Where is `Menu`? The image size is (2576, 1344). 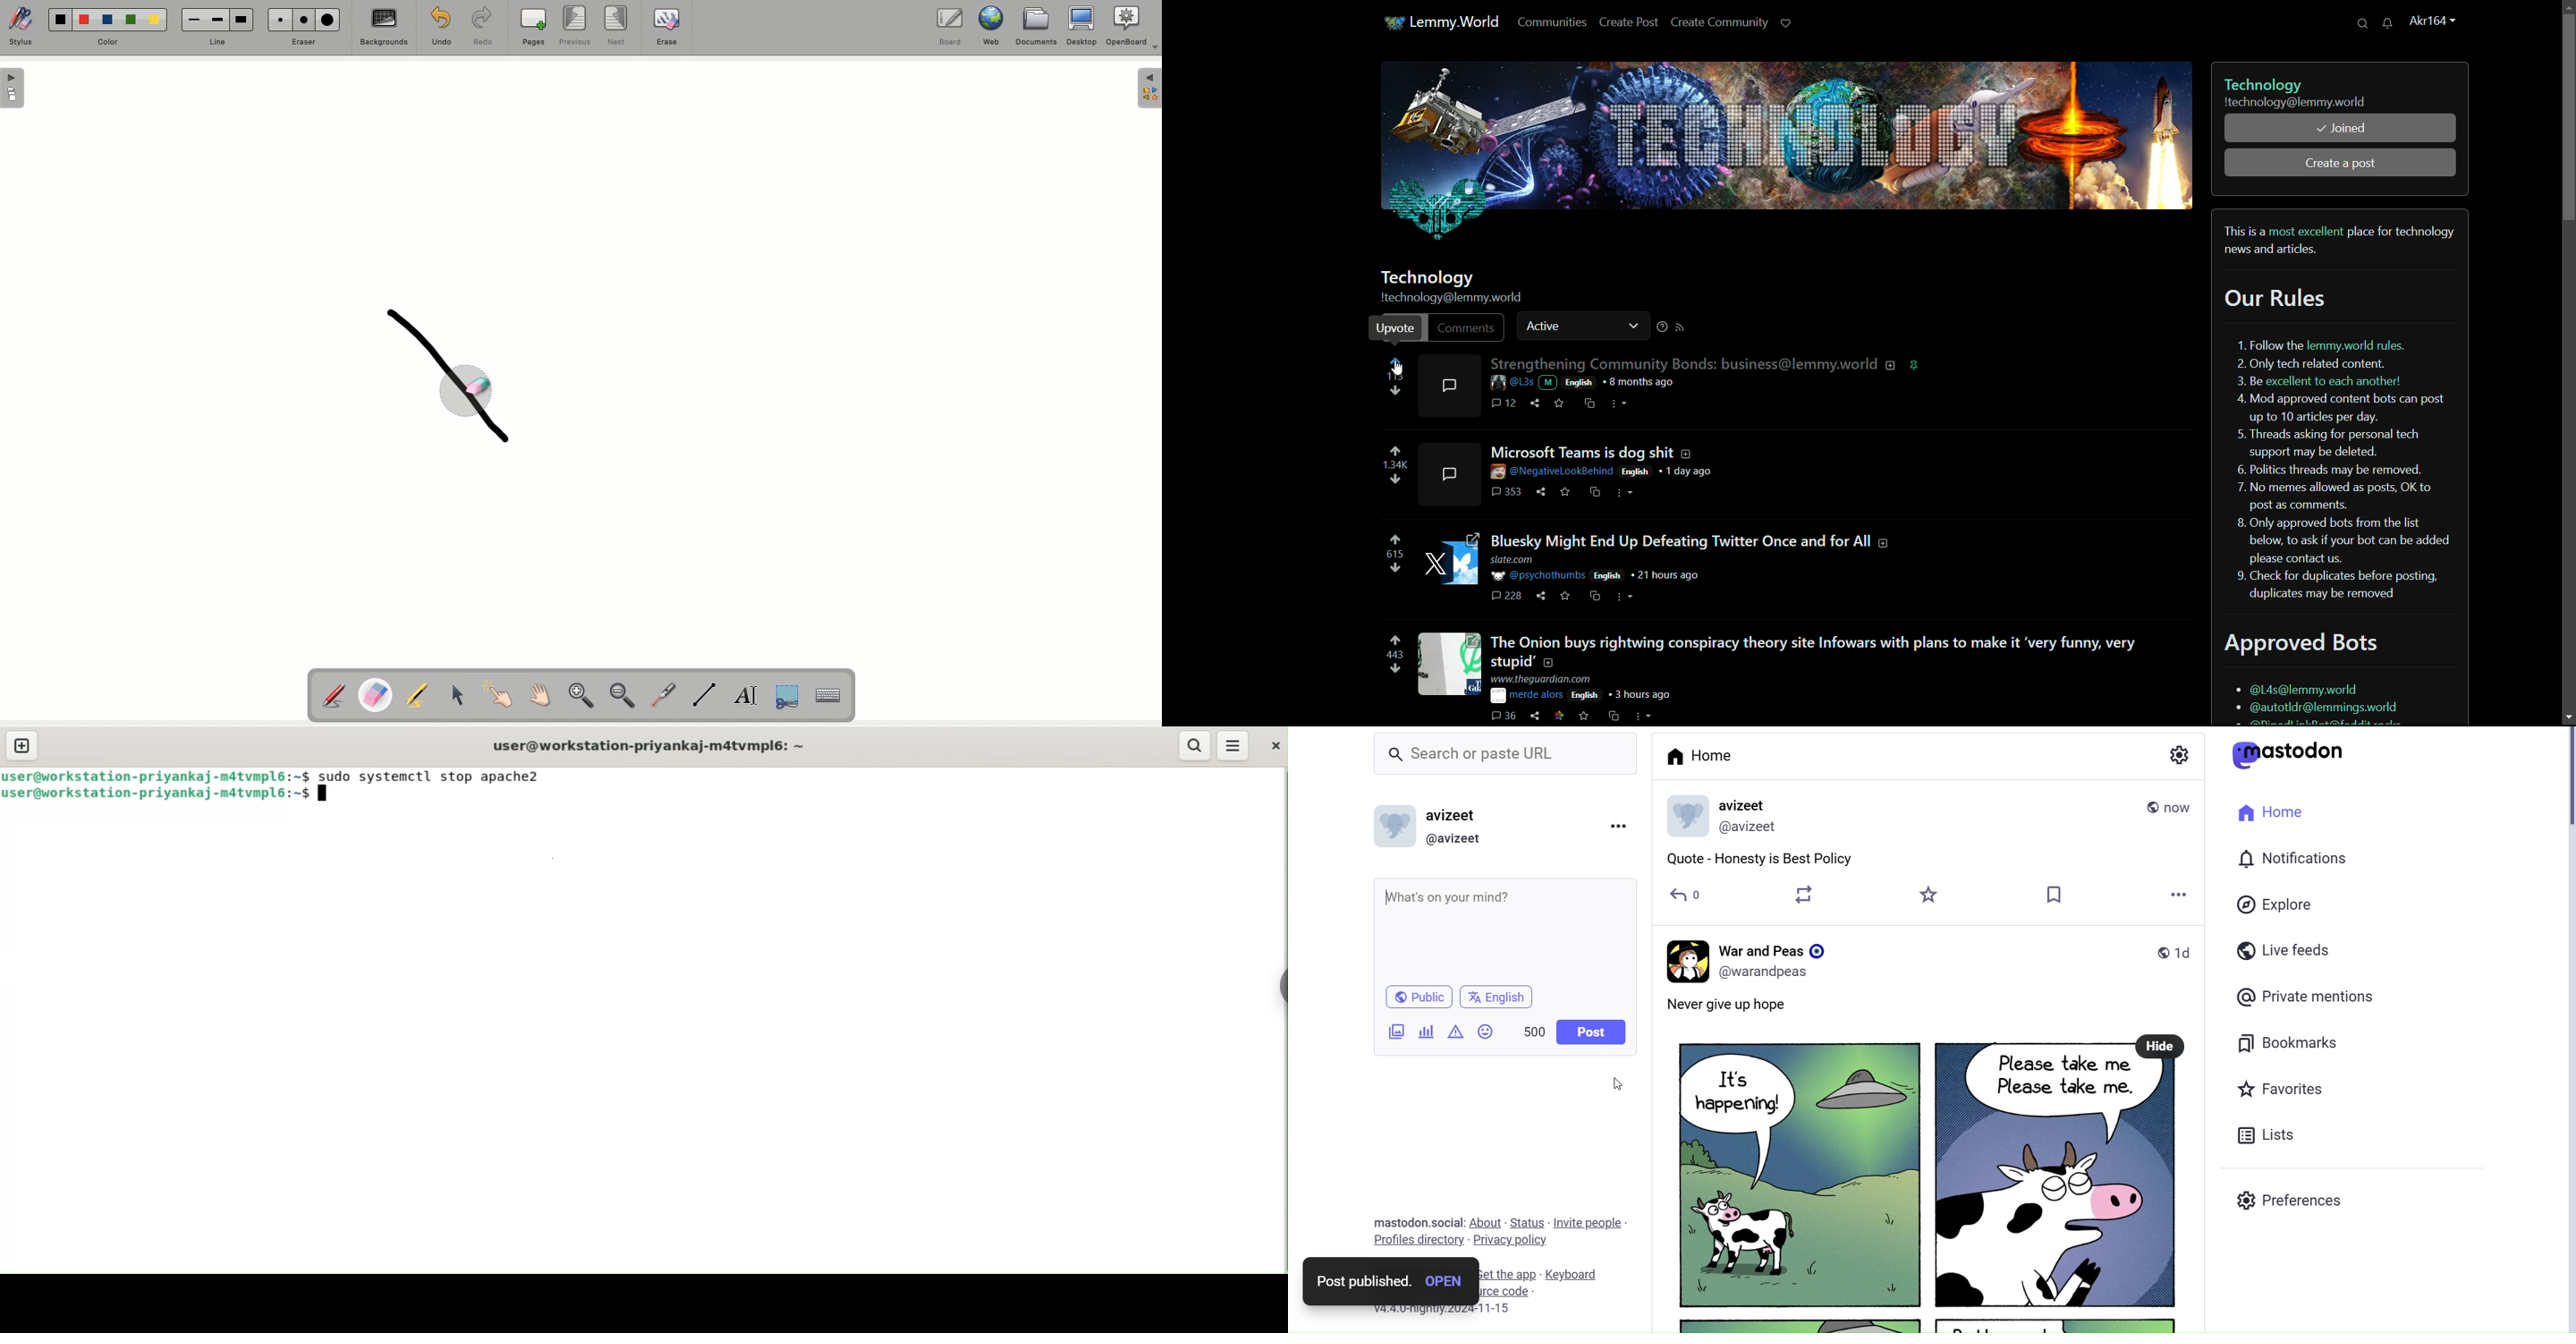 Menu is located at coordinates (1621, 824).